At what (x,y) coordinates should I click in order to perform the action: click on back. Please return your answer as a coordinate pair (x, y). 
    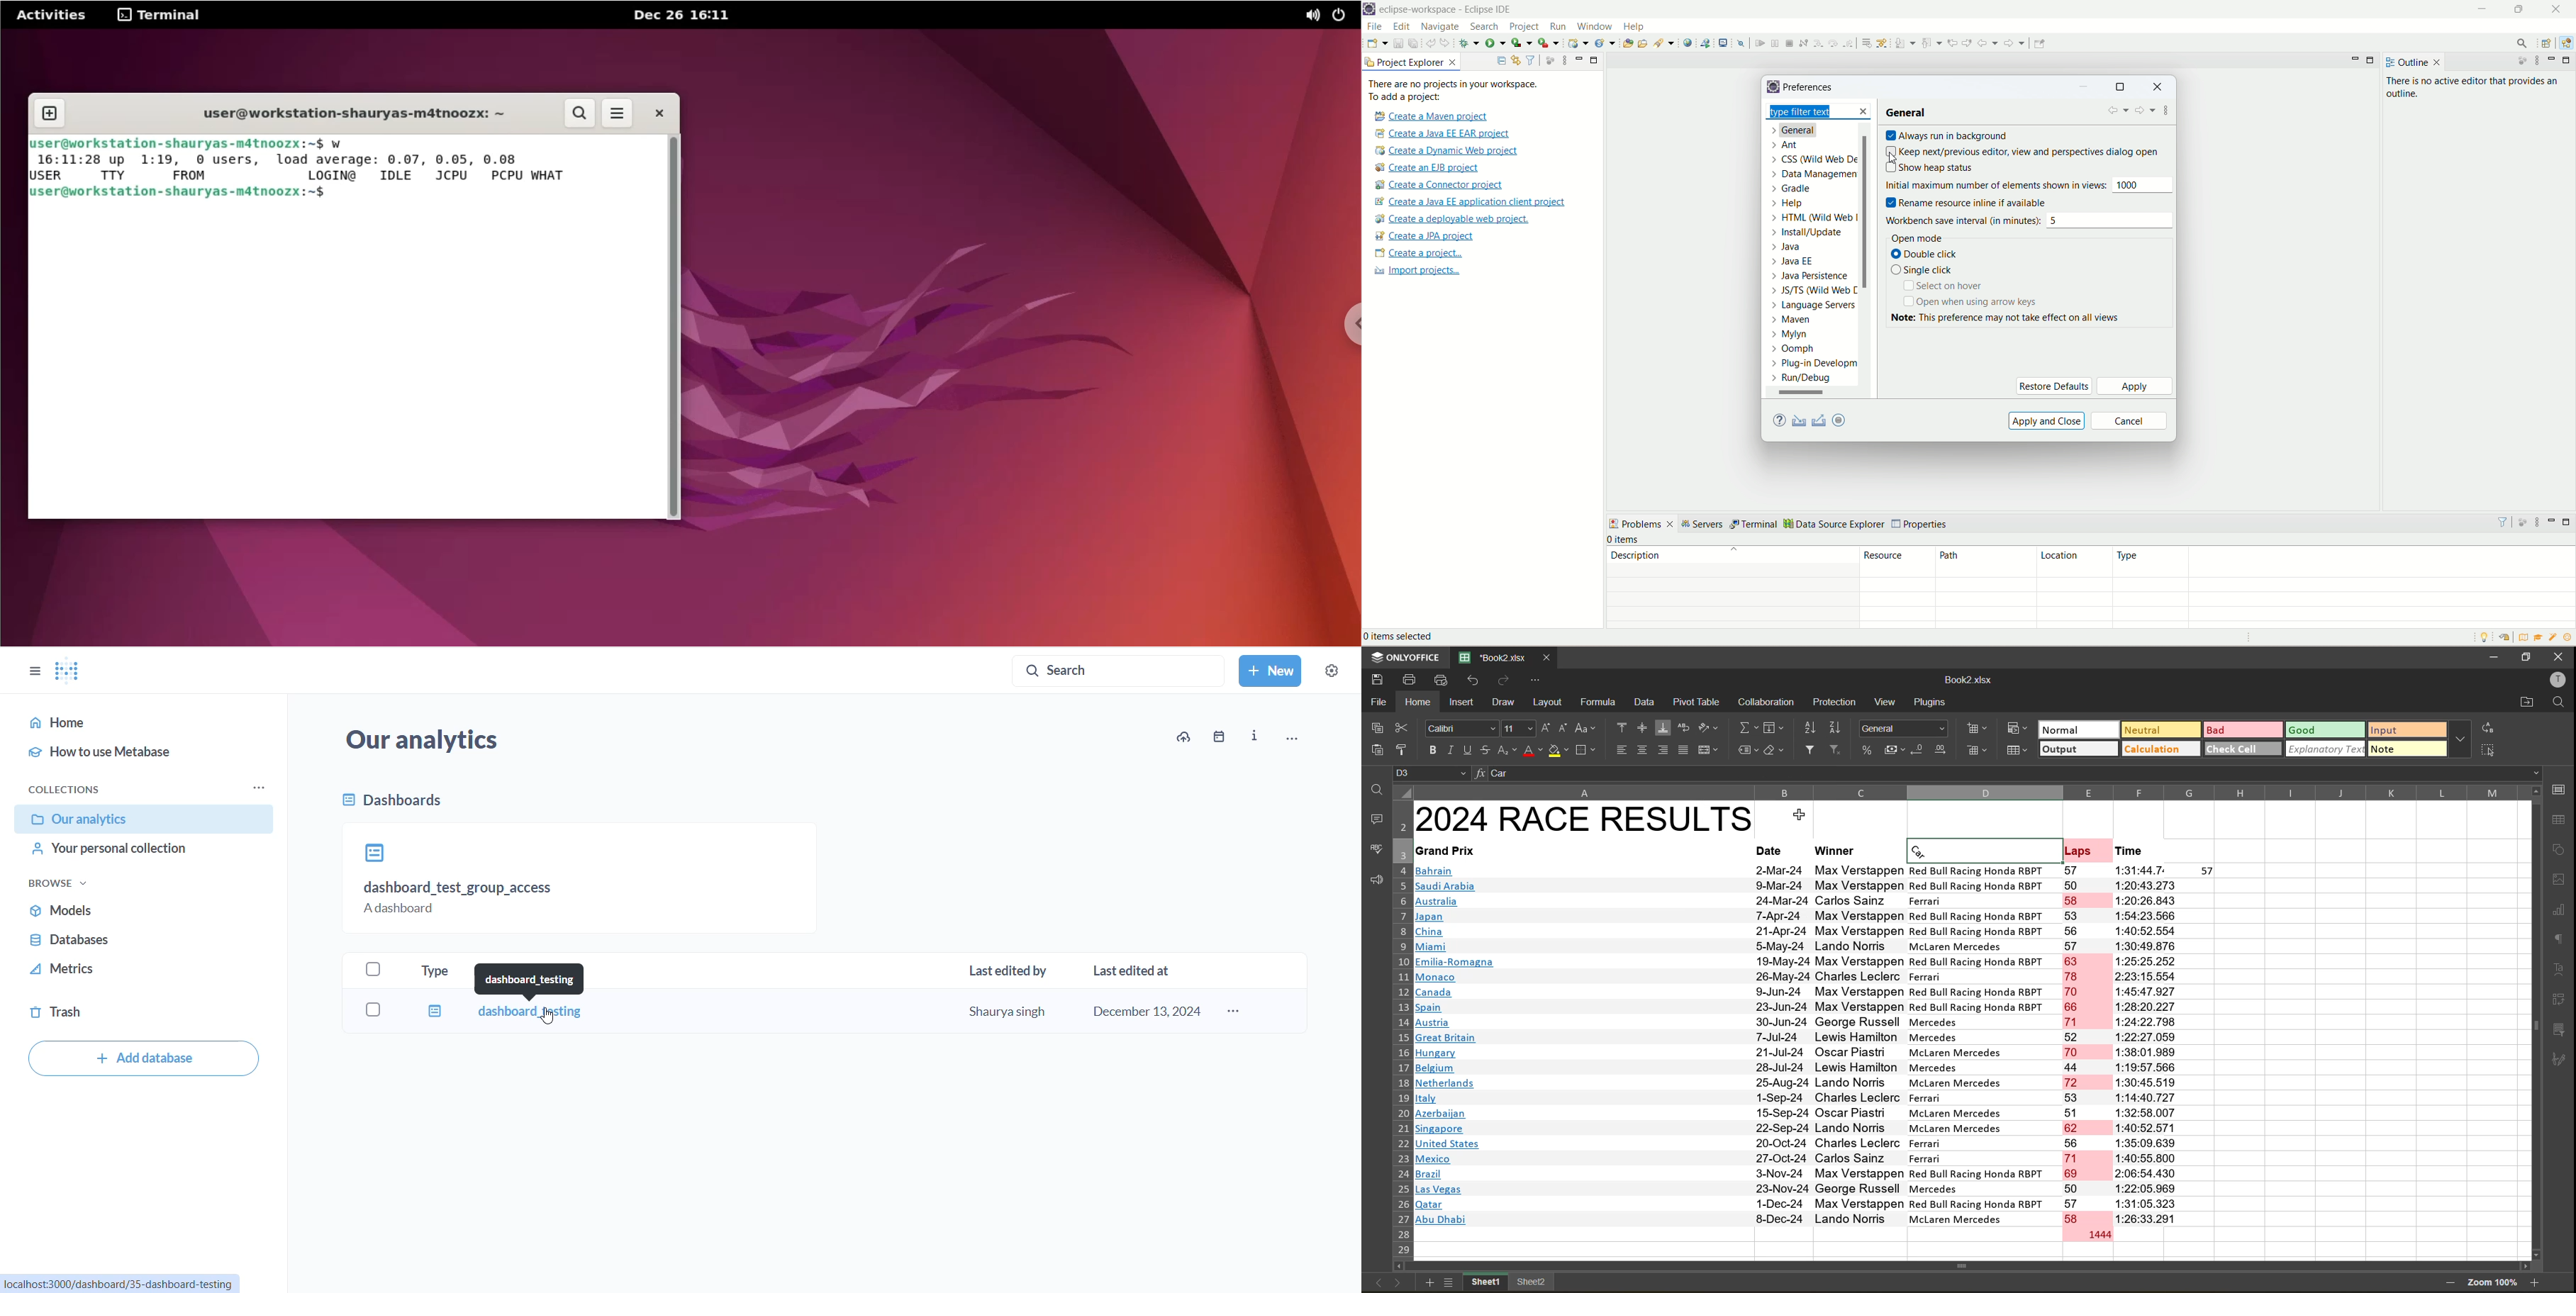
    Looking at the image, I should click on (2118, 113).